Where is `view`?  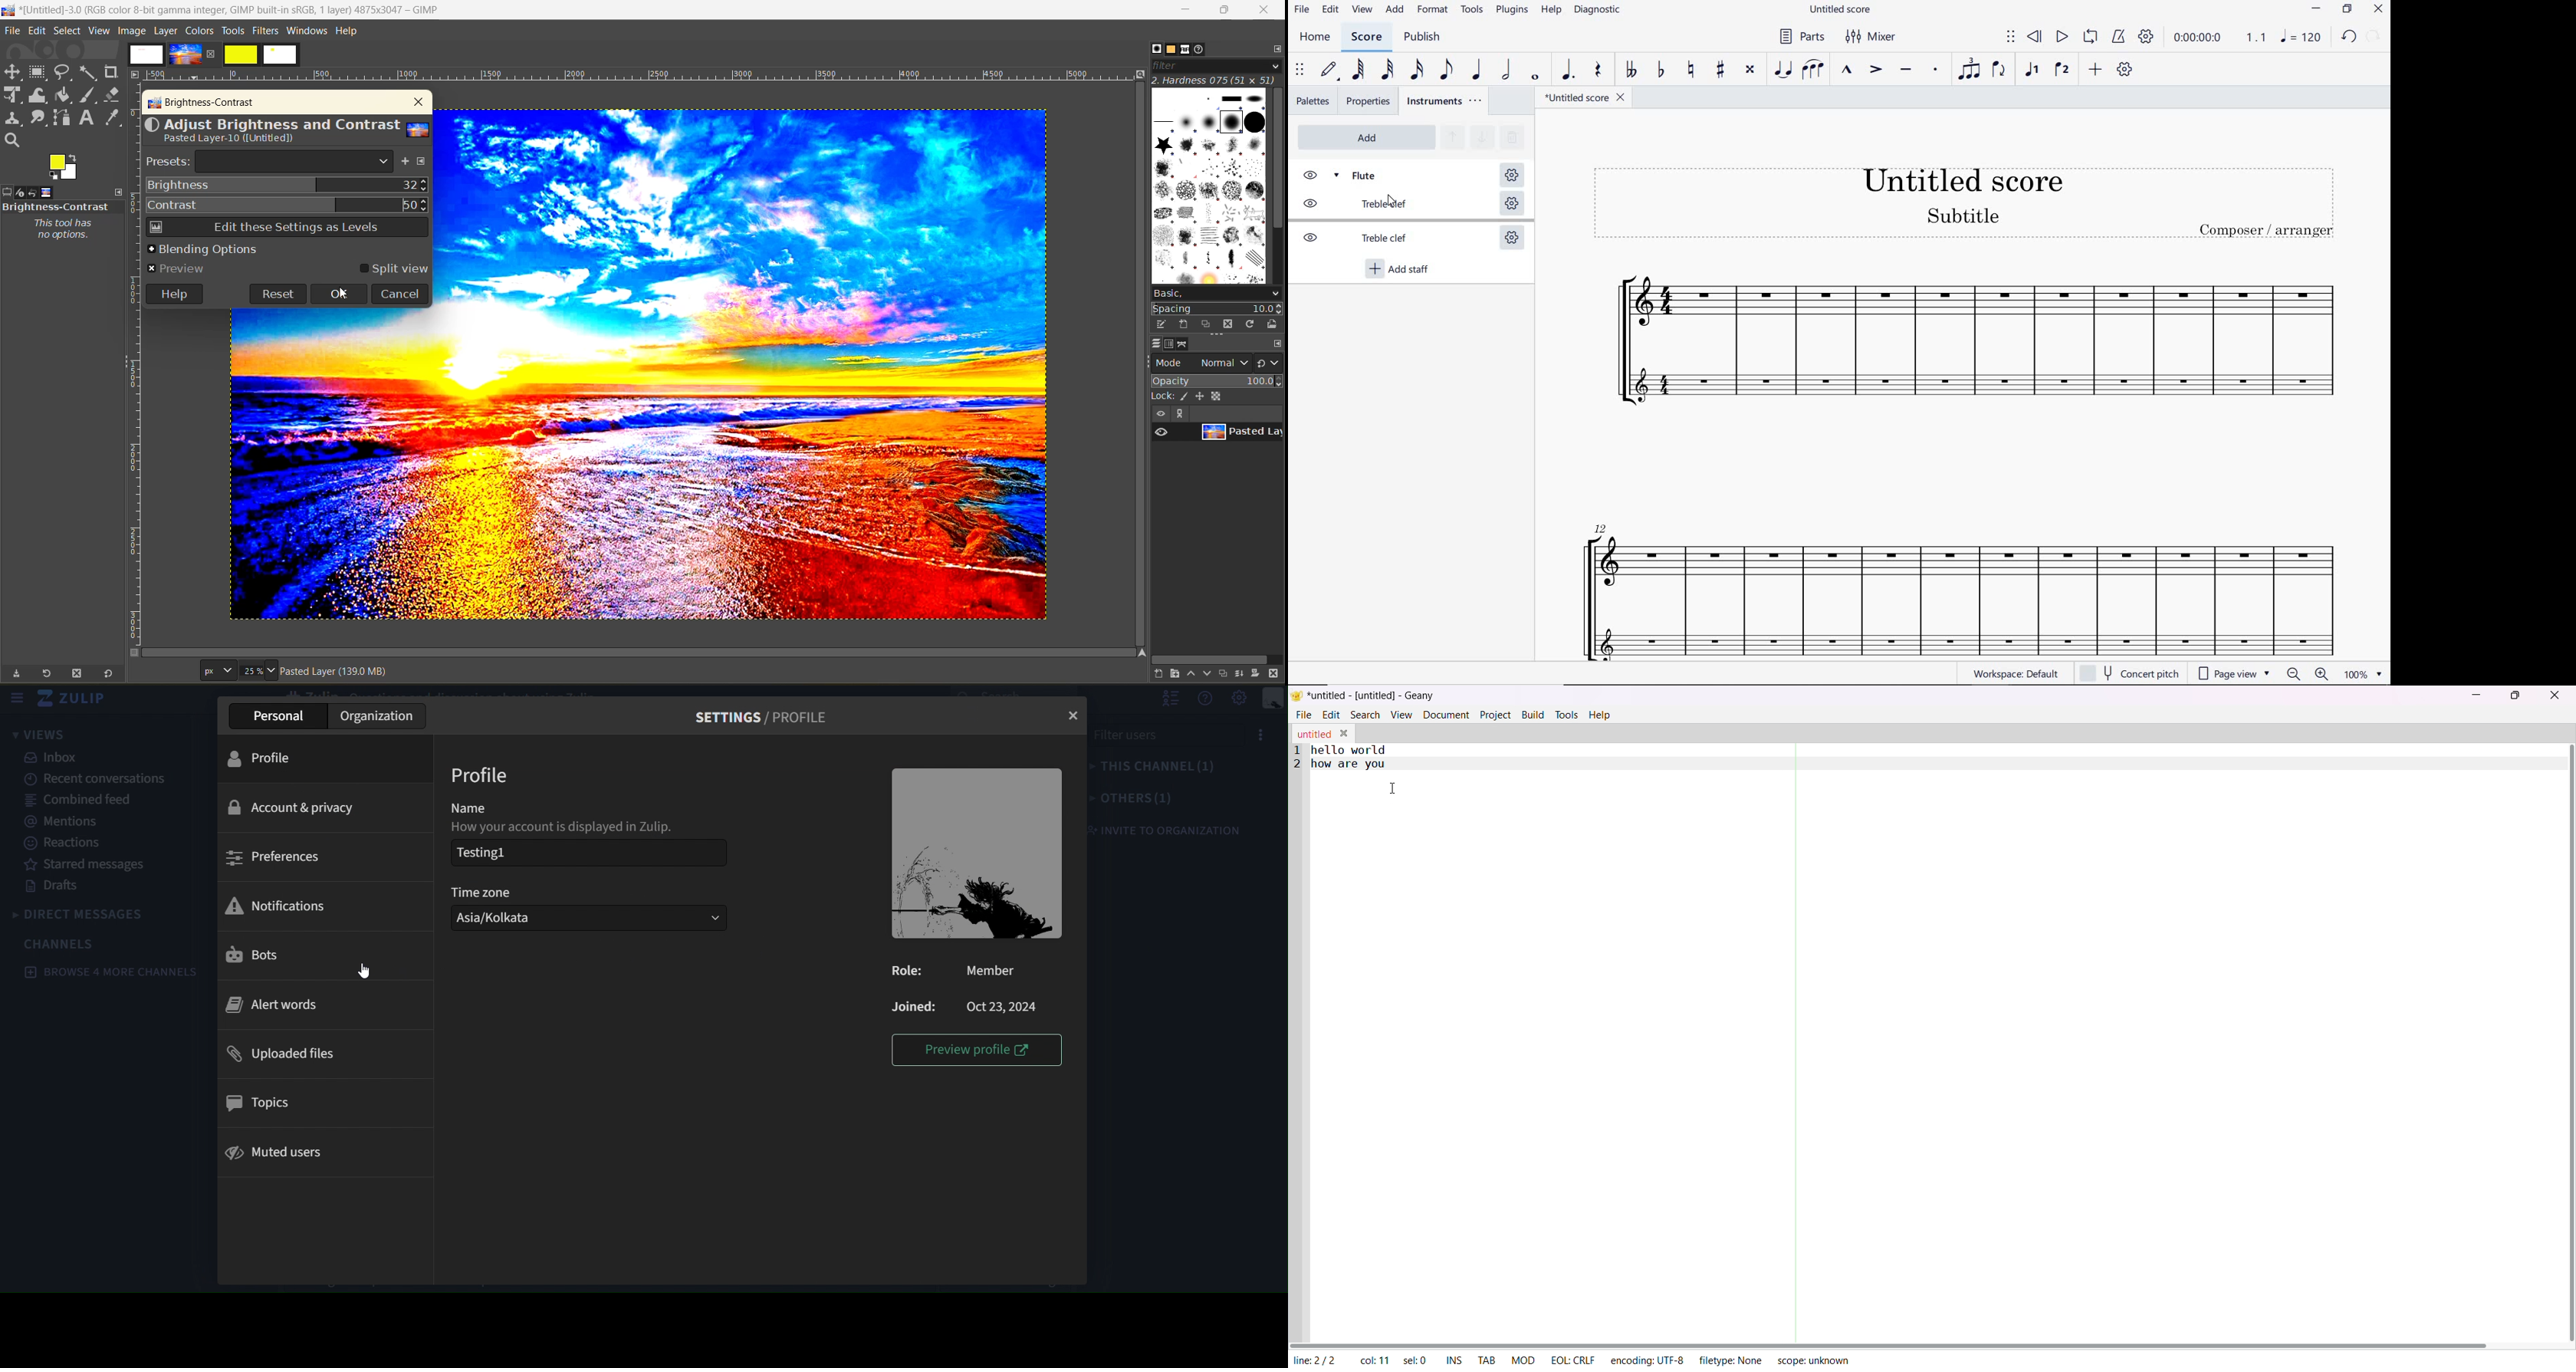
view is located at coordinates (1364, 11).